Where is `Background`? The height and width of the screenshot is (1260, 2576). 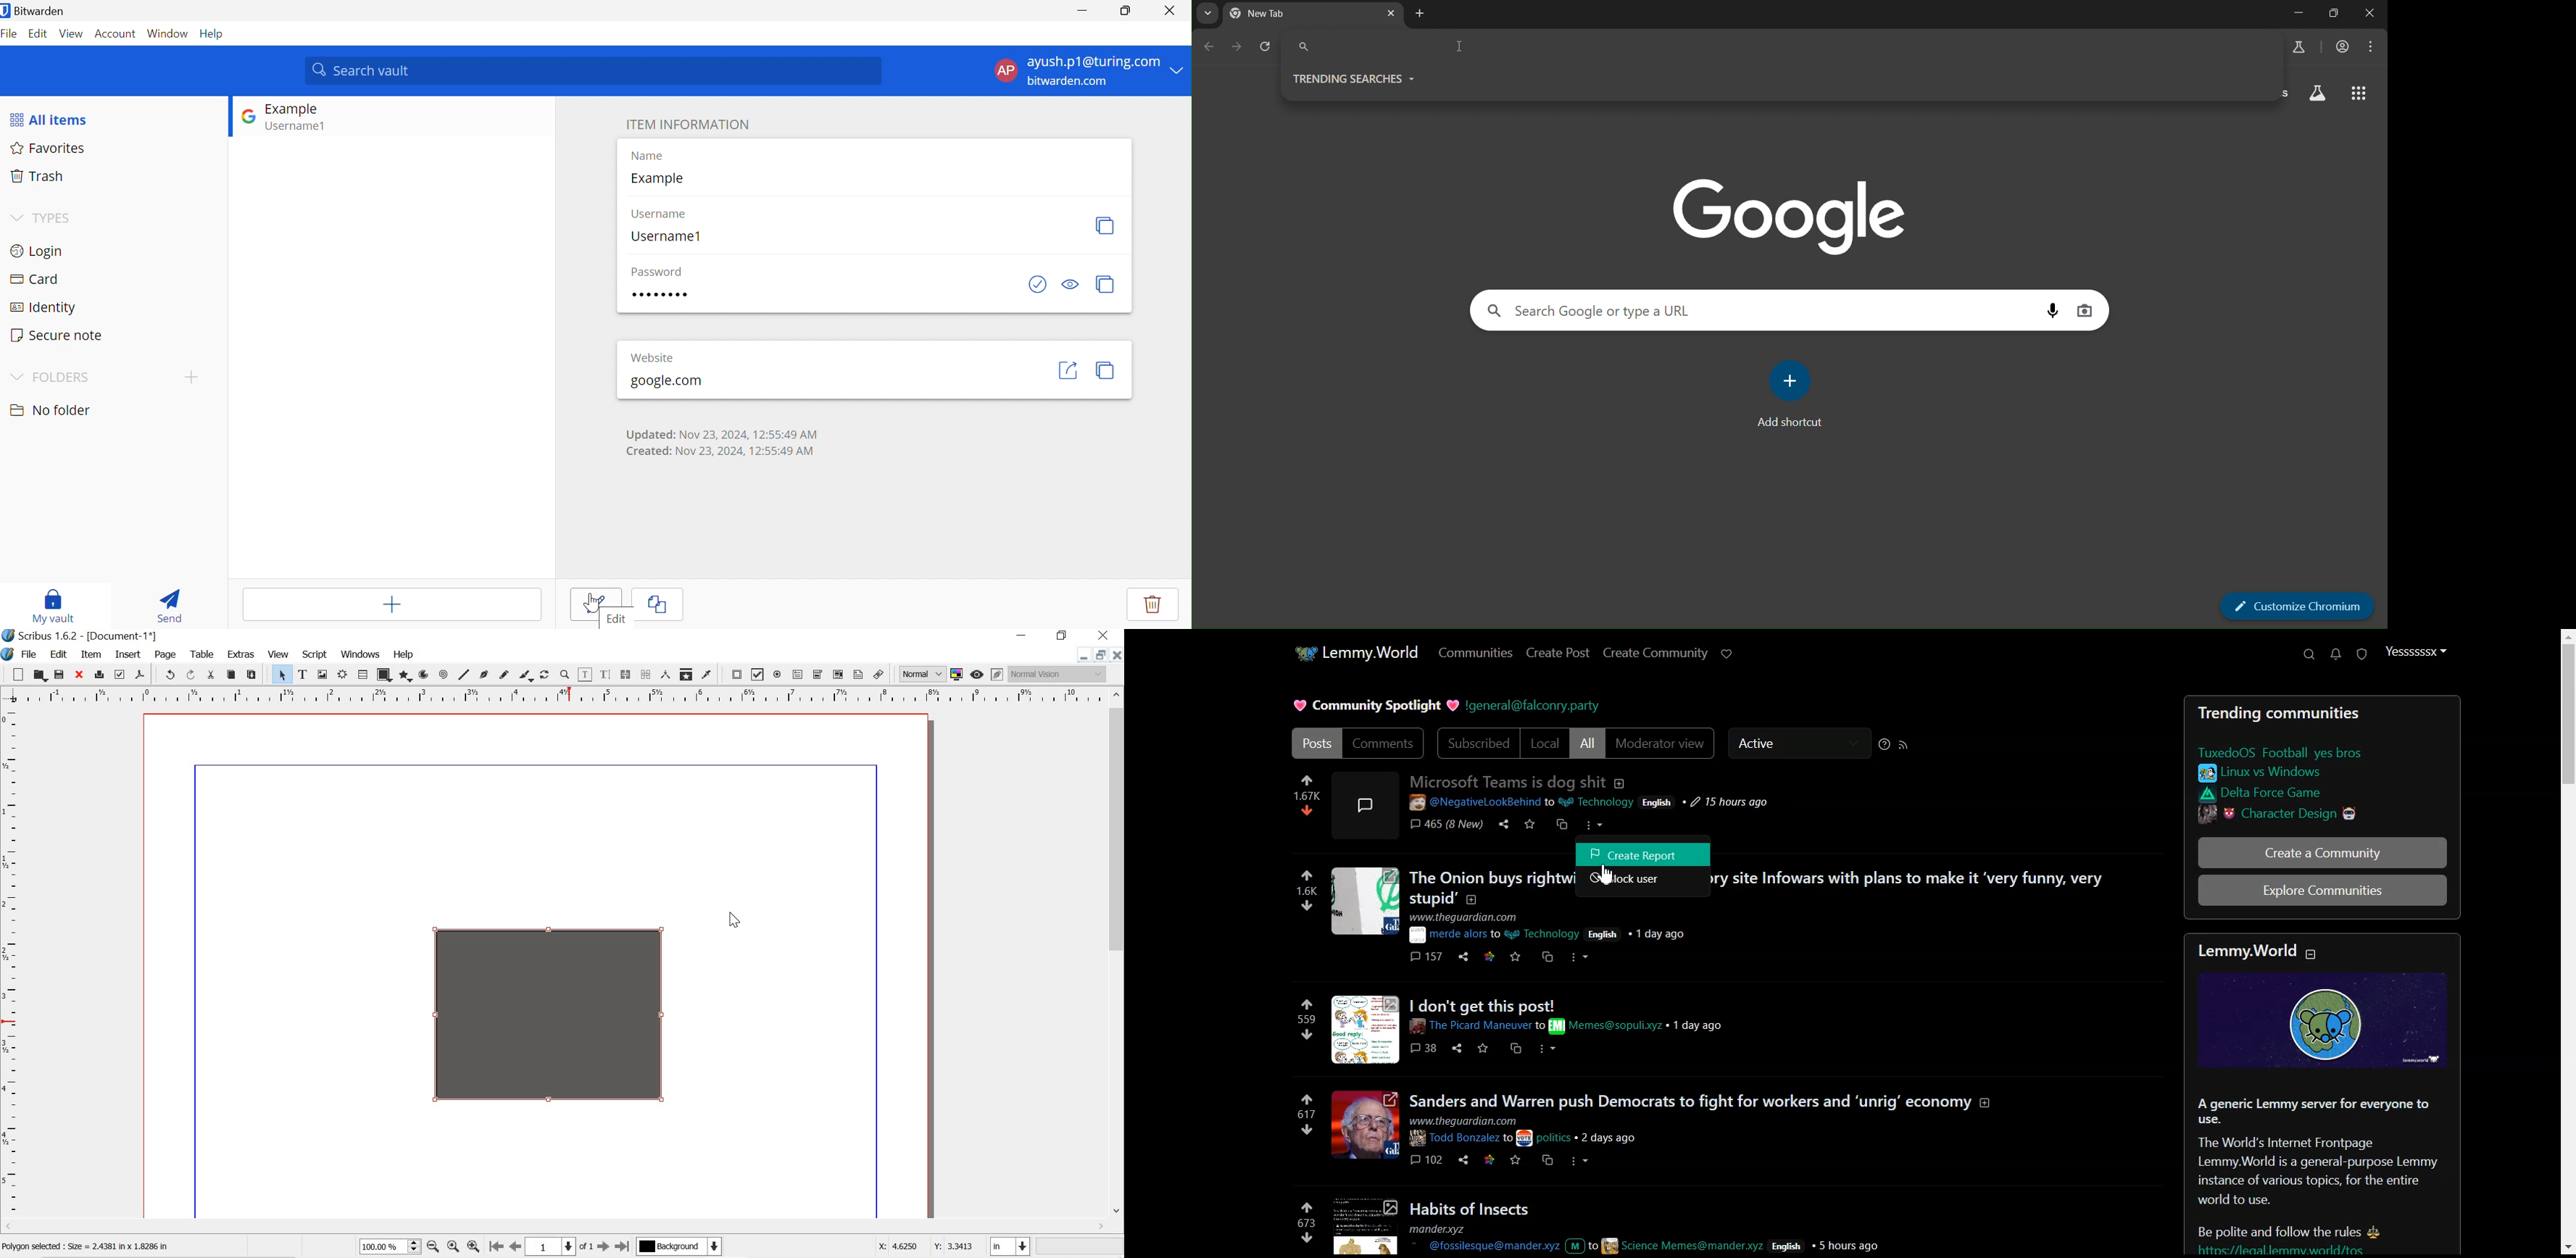 Background is located at coordinates (679, 1247).